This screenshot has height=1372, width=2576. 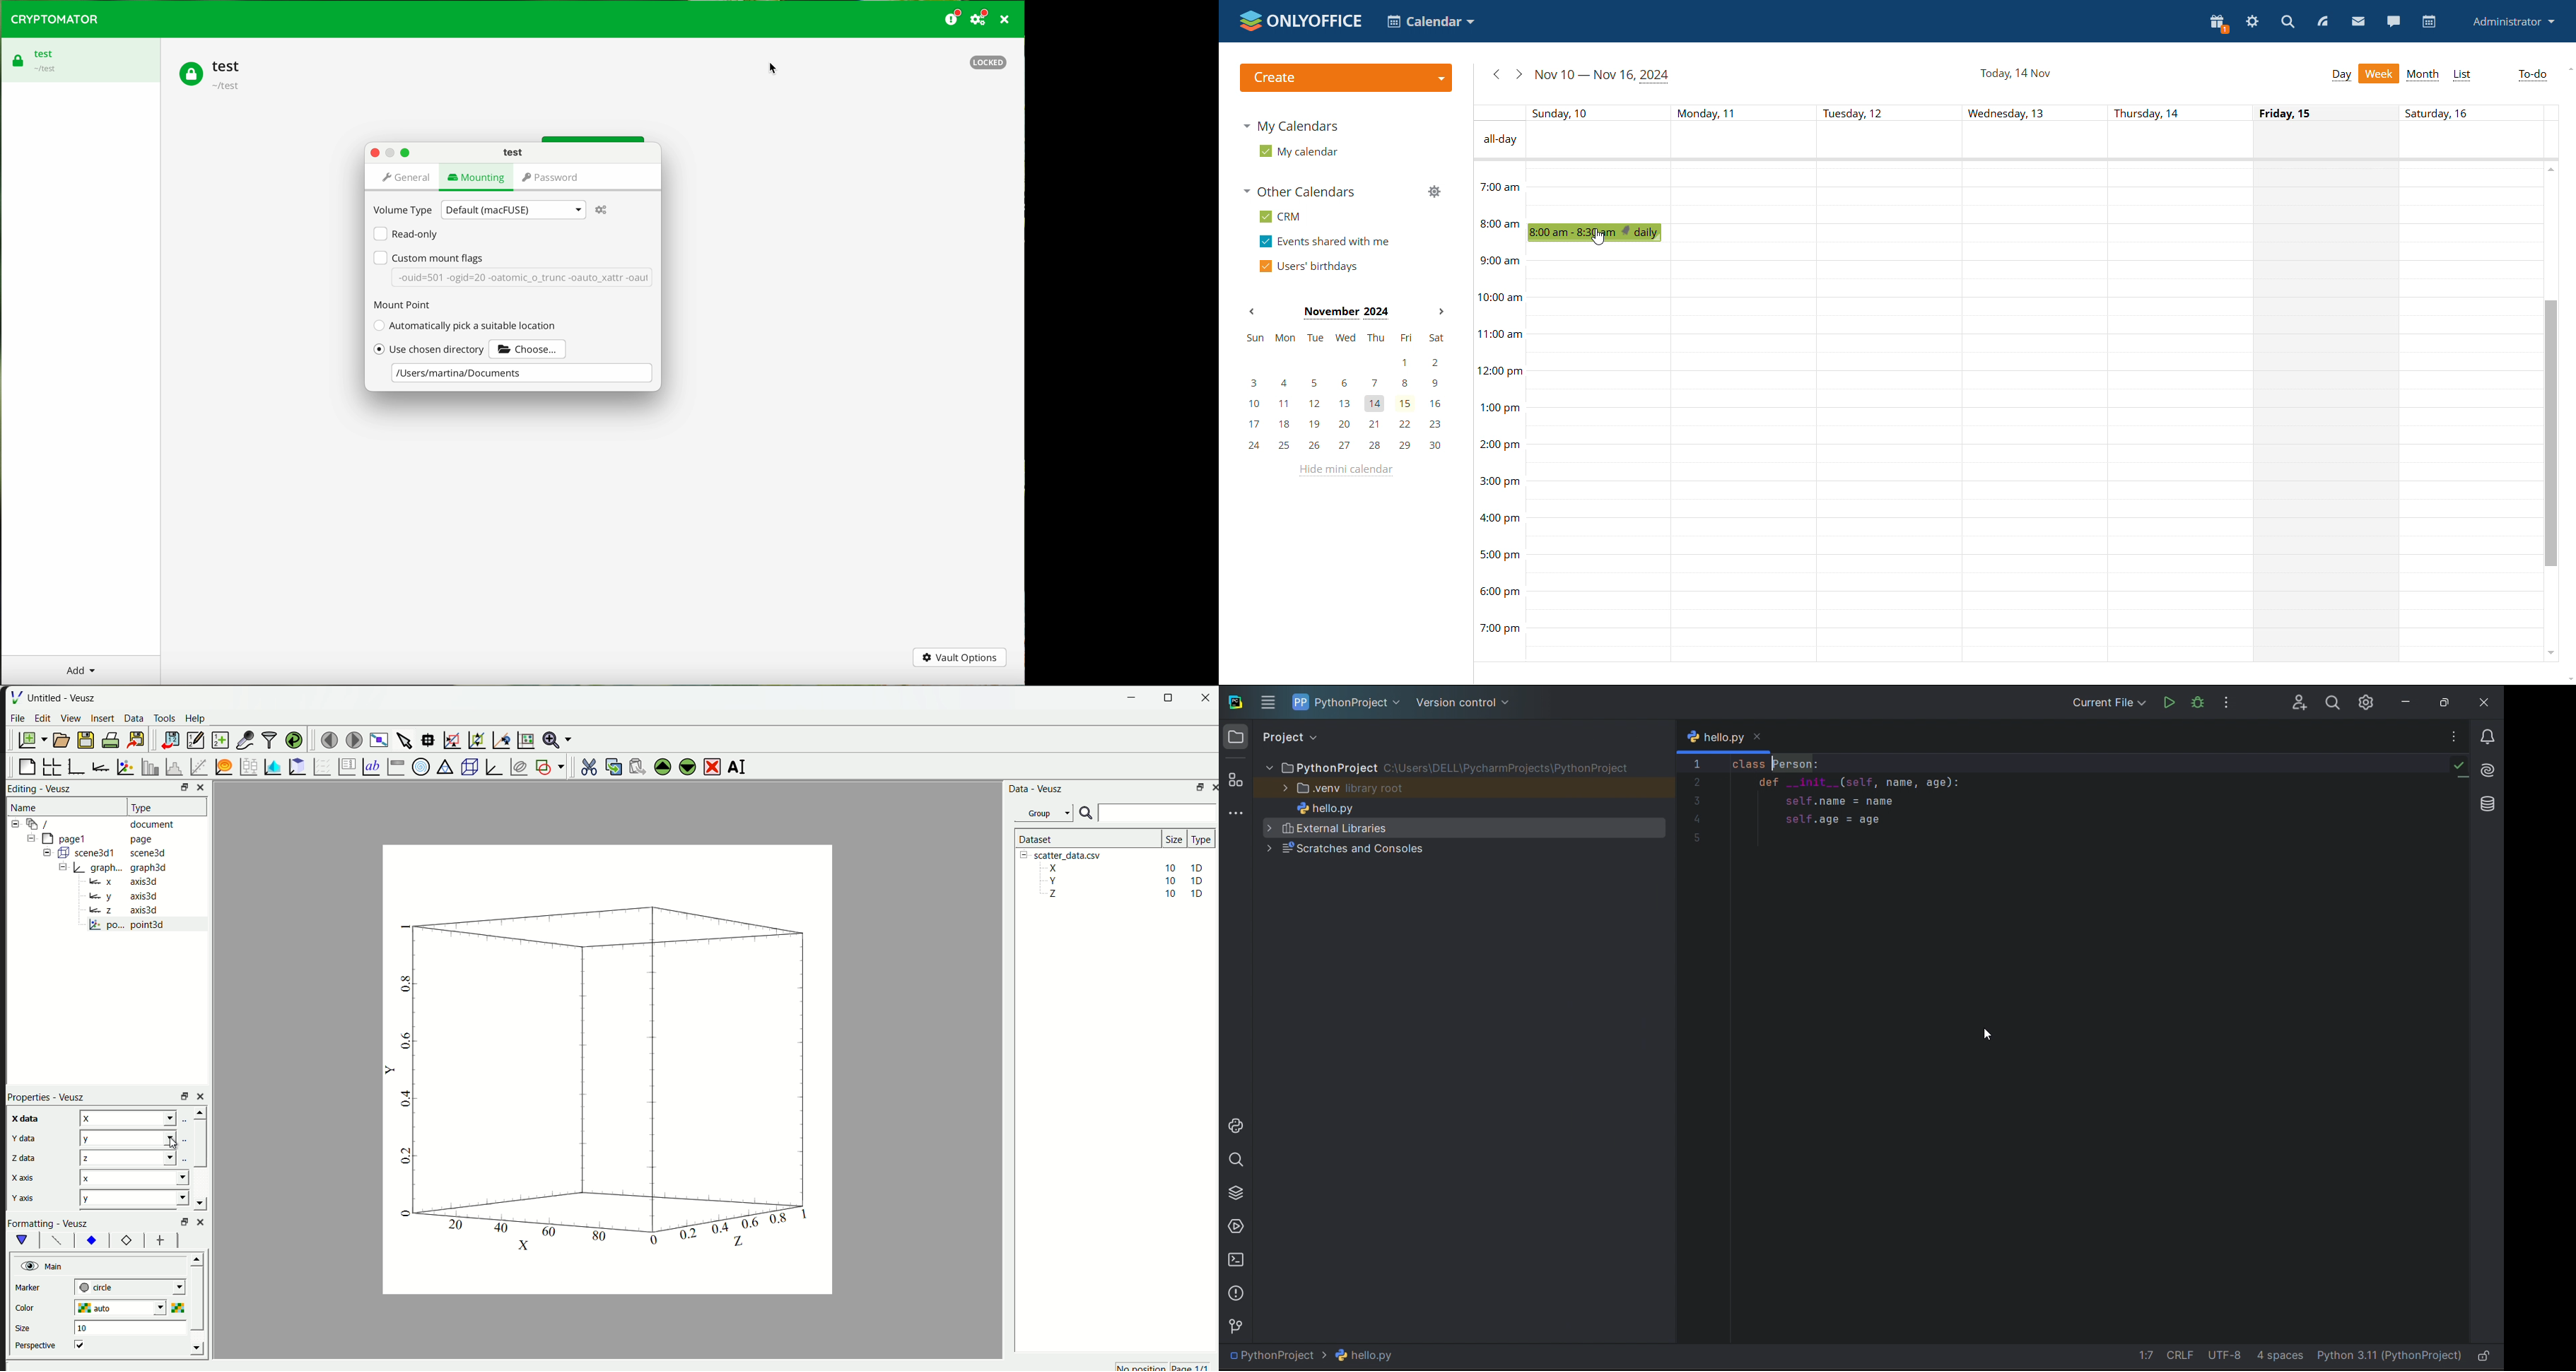 What do you see at coordinates (1004, 19) in the screenshot?
I see `close` at bounding box center [1004, 19].